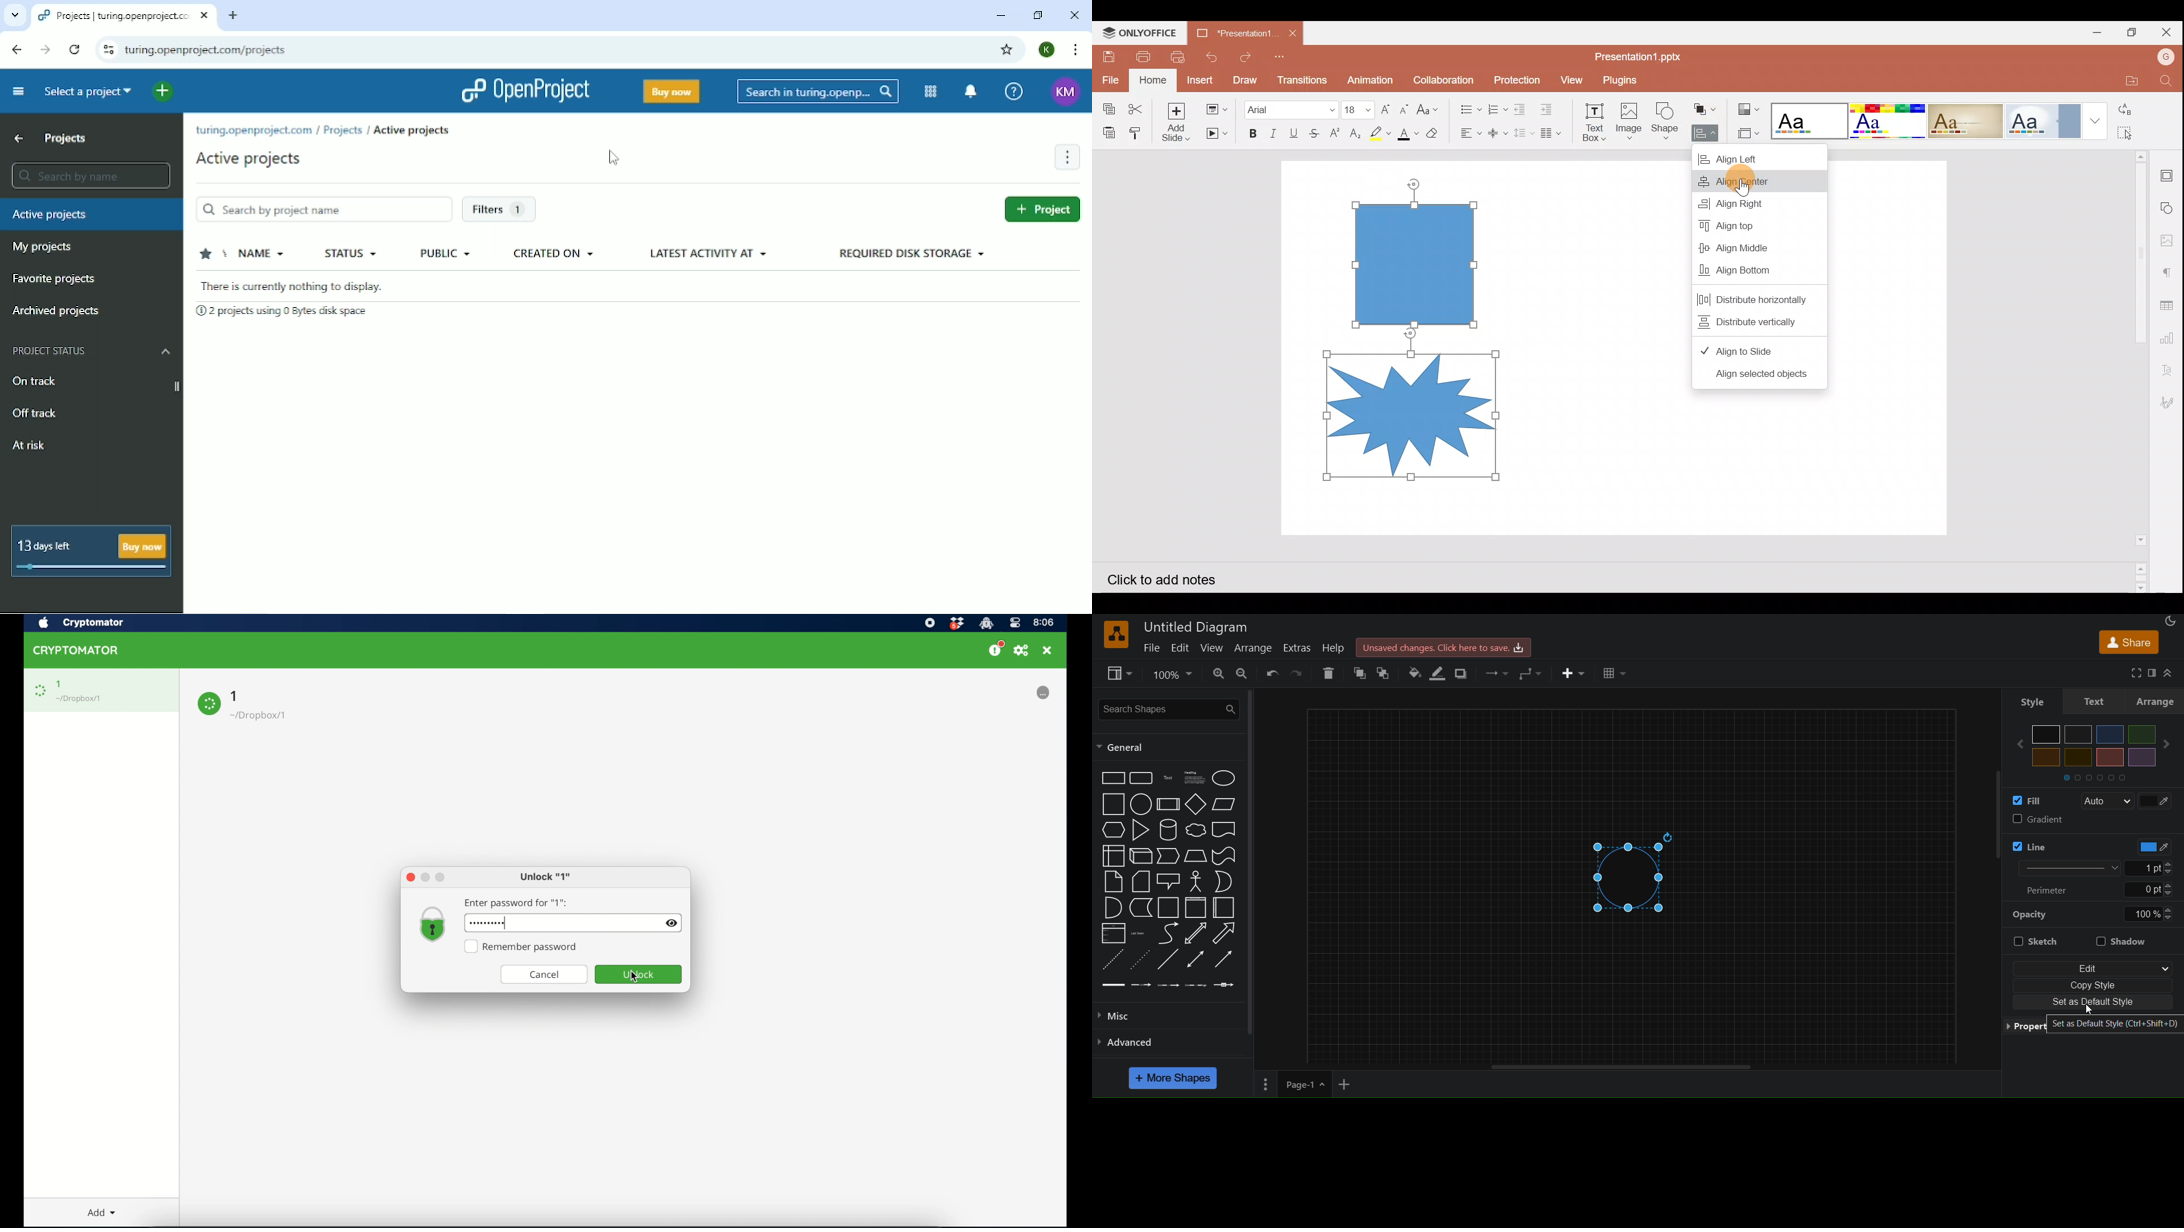  I want to click on copy style, so click(2092, 986).